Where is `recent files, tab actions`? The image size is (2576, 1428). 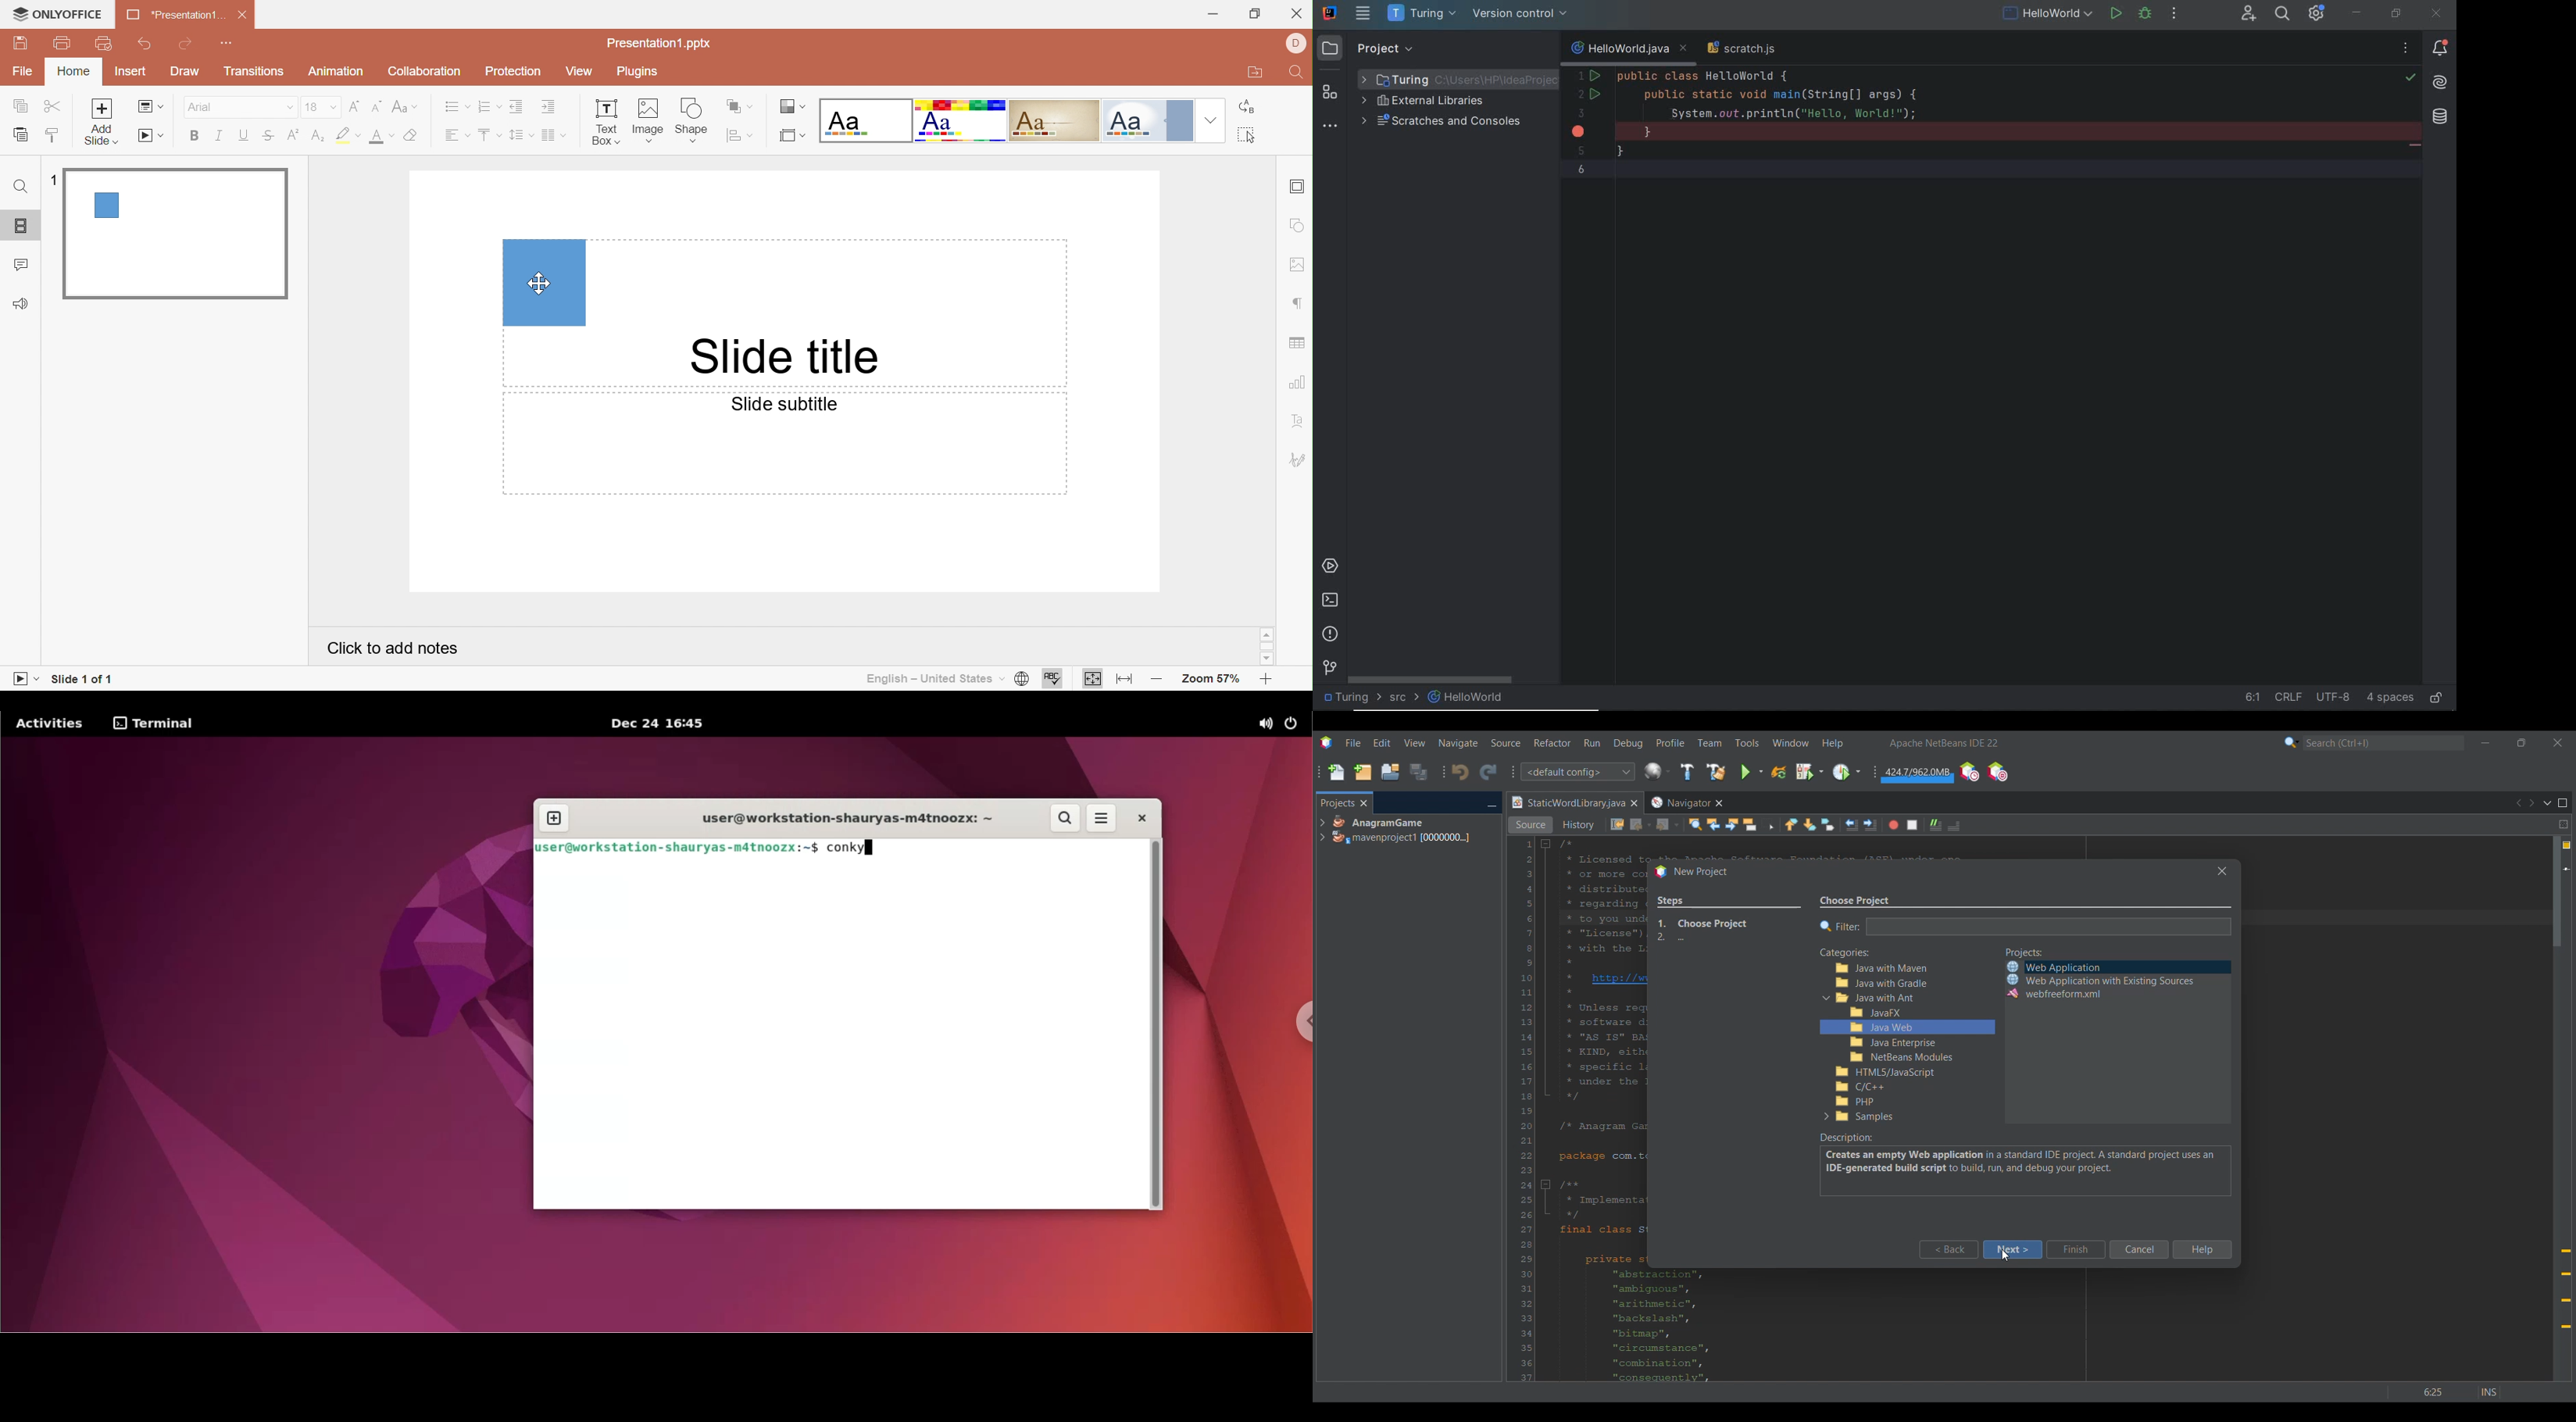 recent files, tab actions is located at coordinates (2406, 50).